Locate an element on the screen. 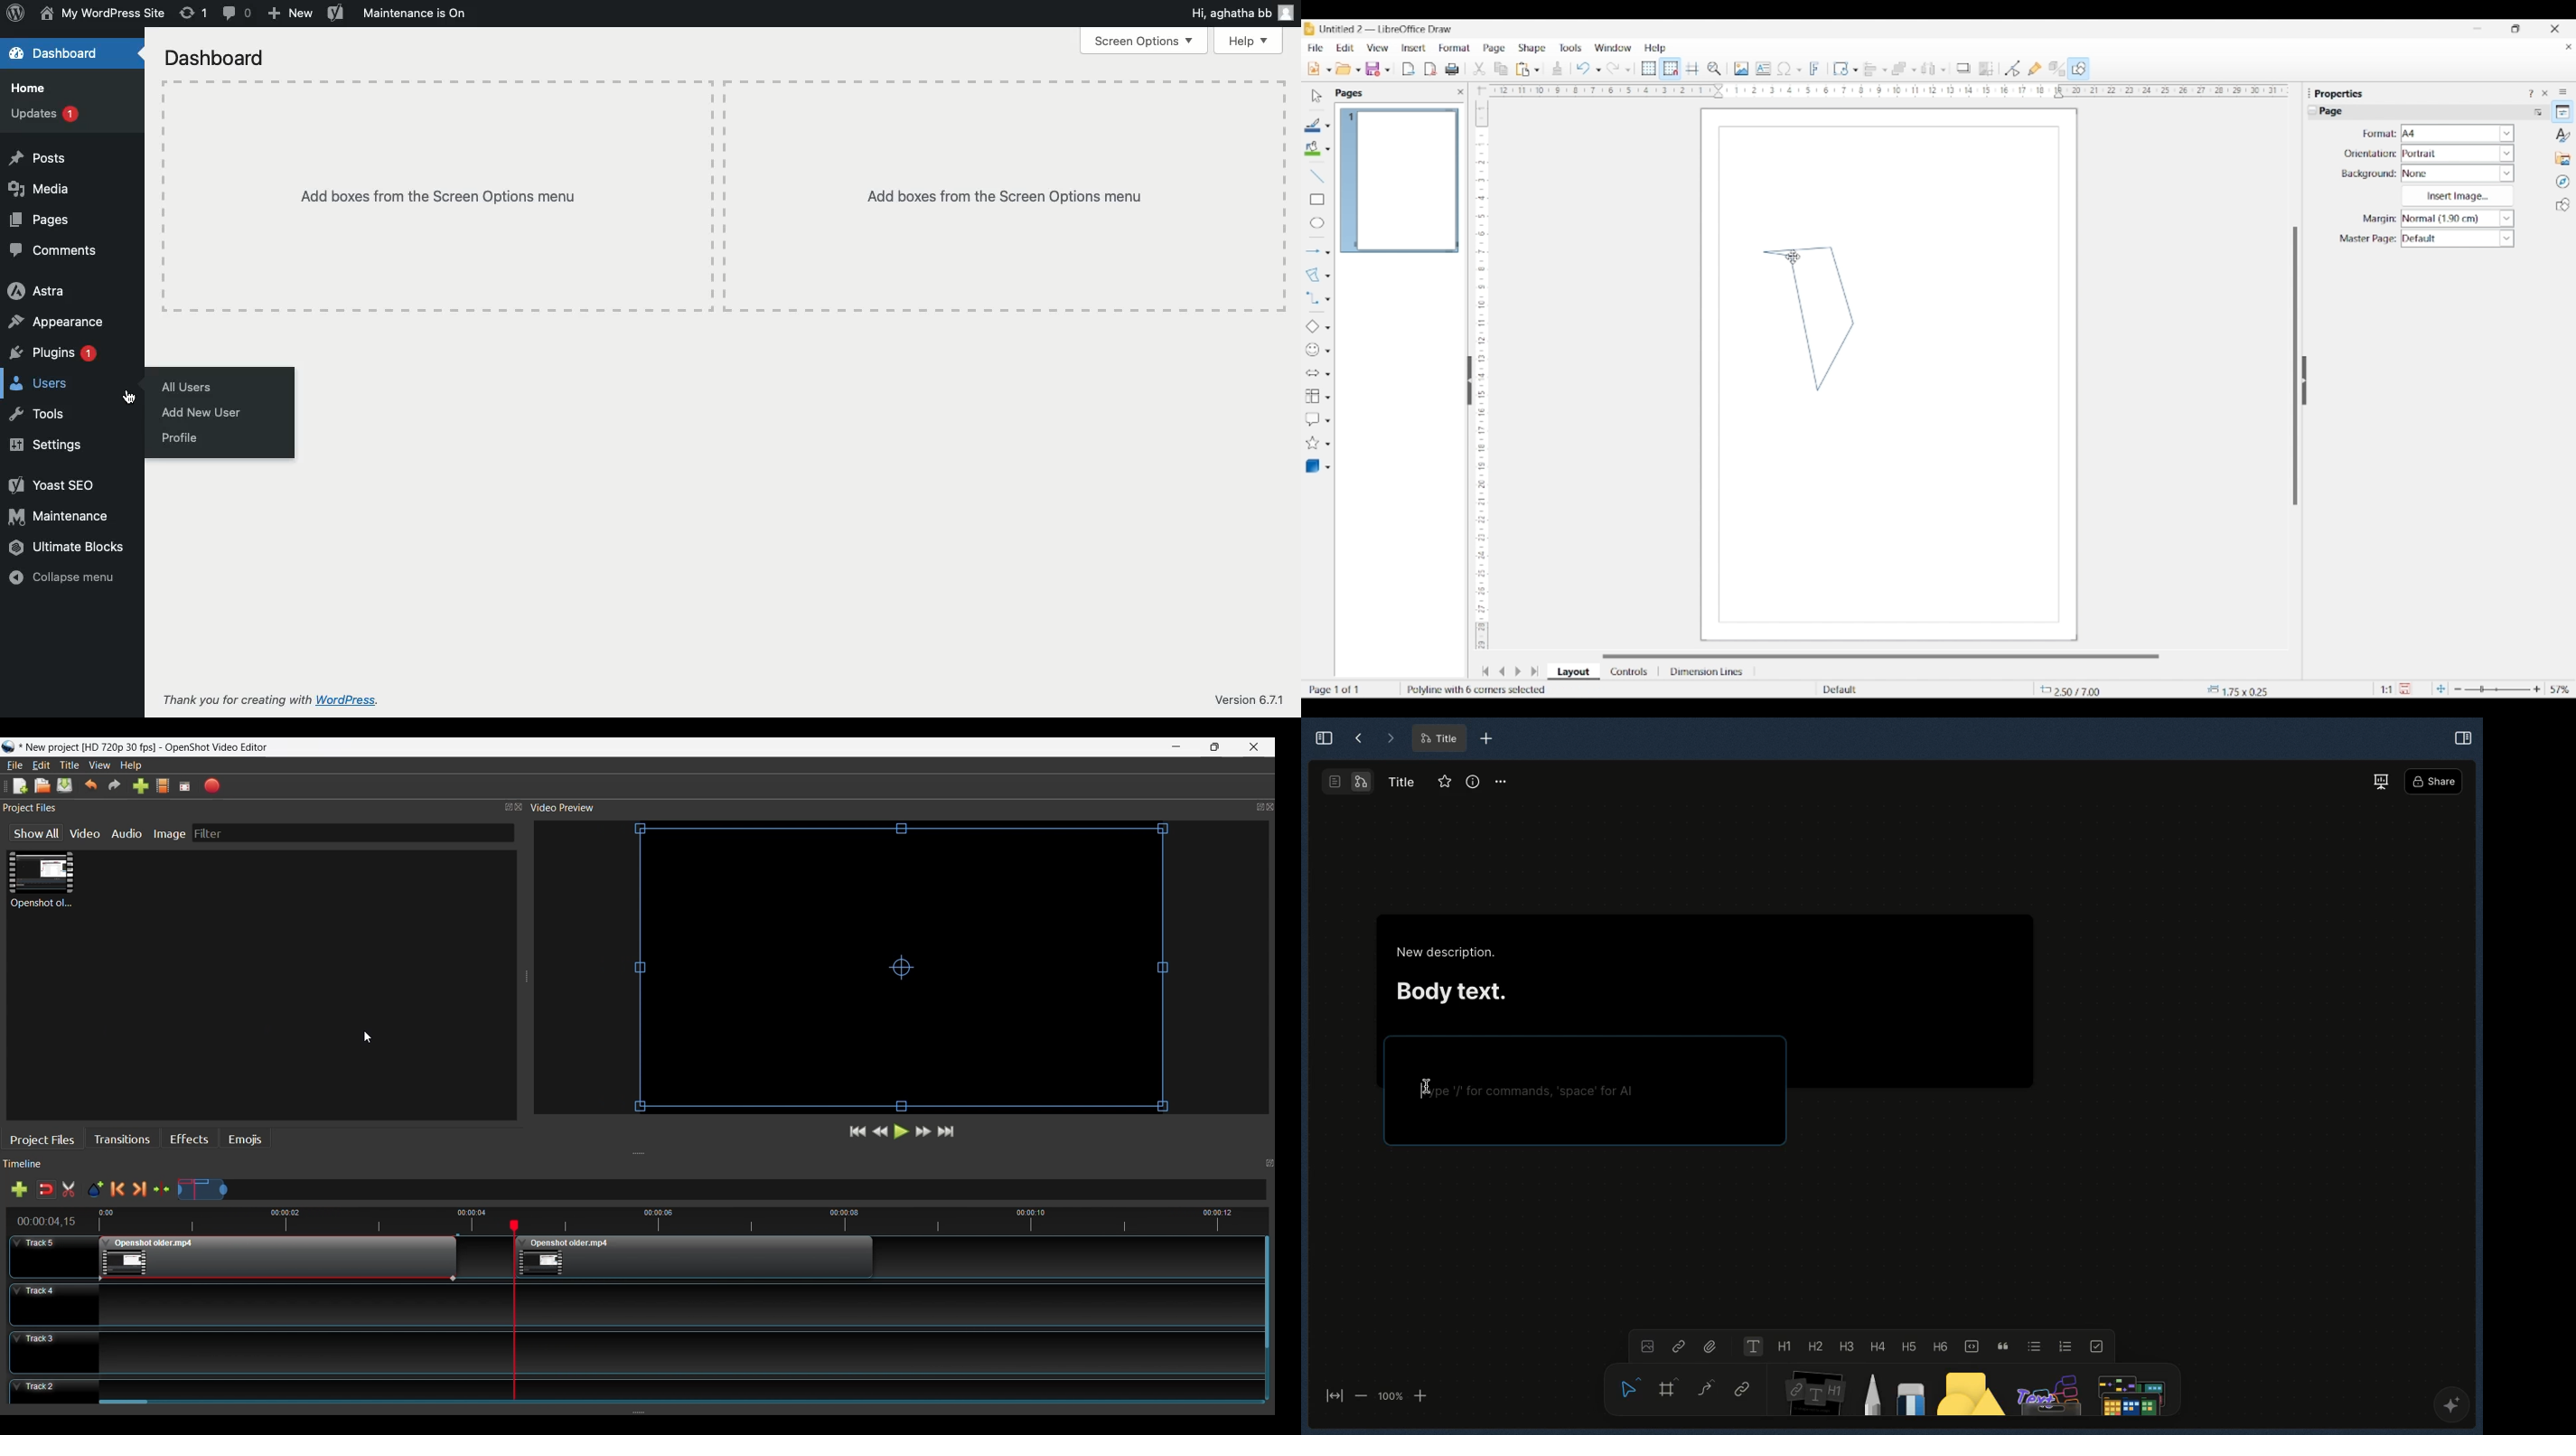 This screenshot has width=2576, height=1456. Pages is located at coordinates (41, 221).